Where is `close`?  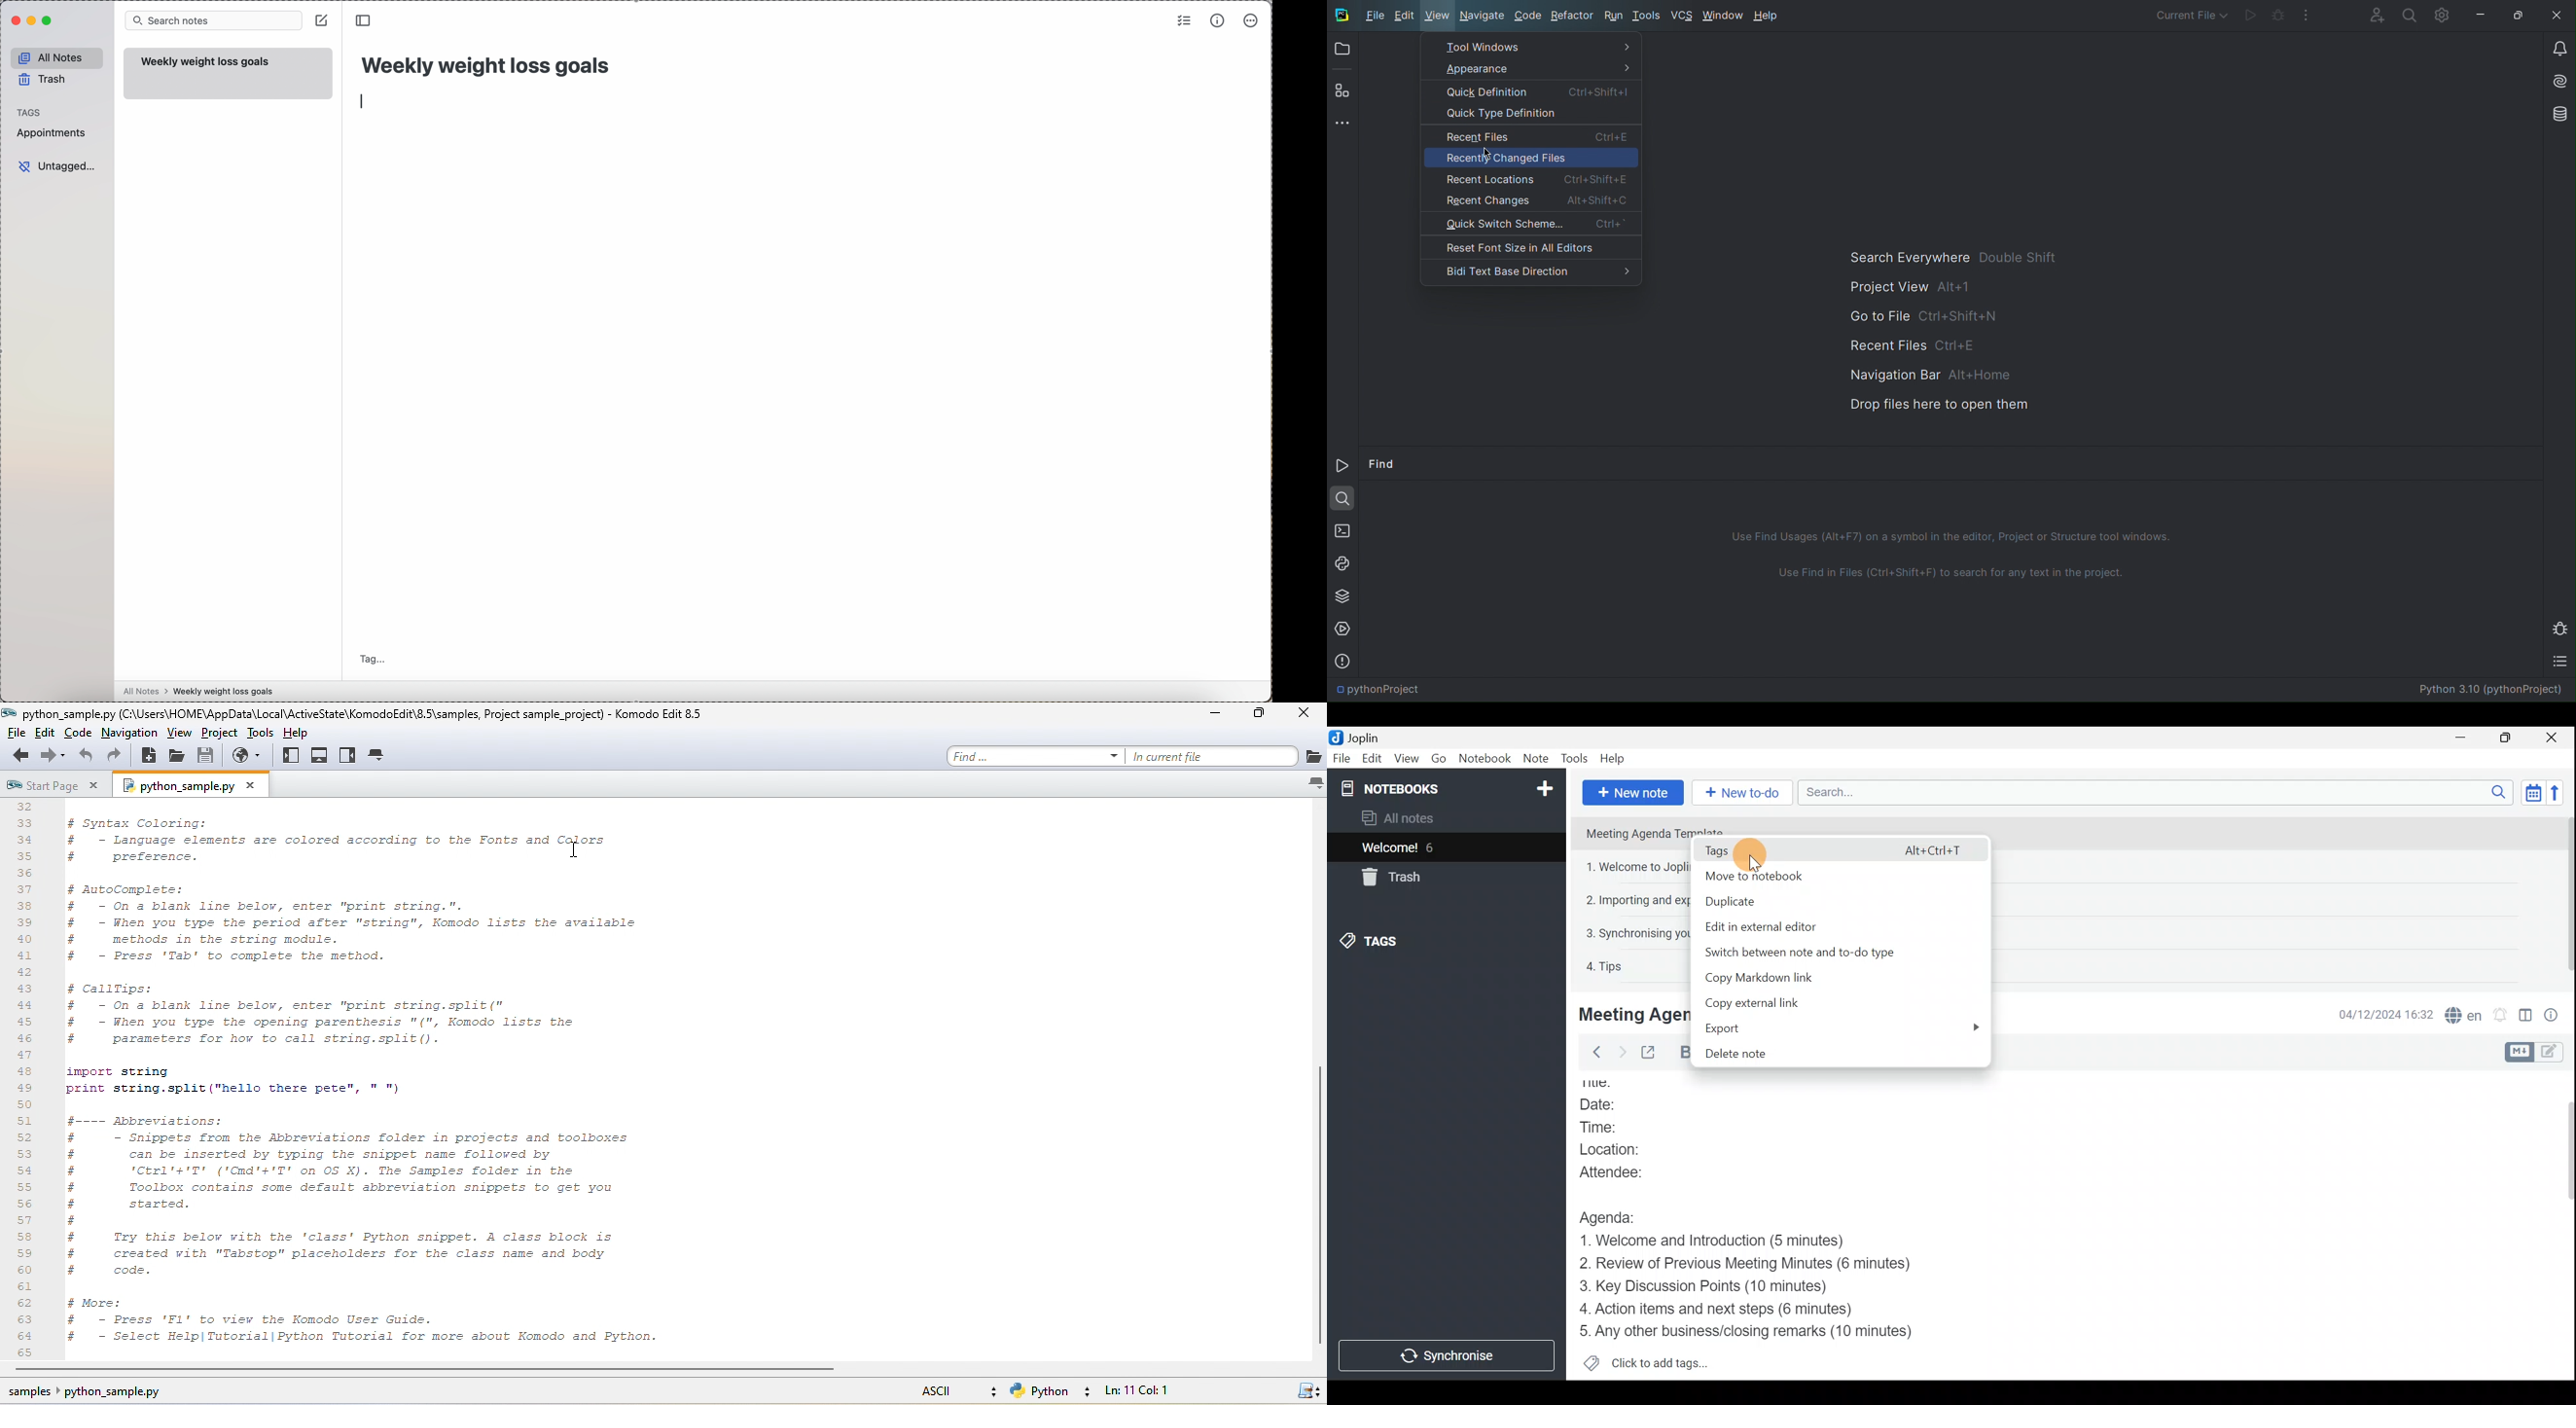 close is located at coordinates (1301, 716).